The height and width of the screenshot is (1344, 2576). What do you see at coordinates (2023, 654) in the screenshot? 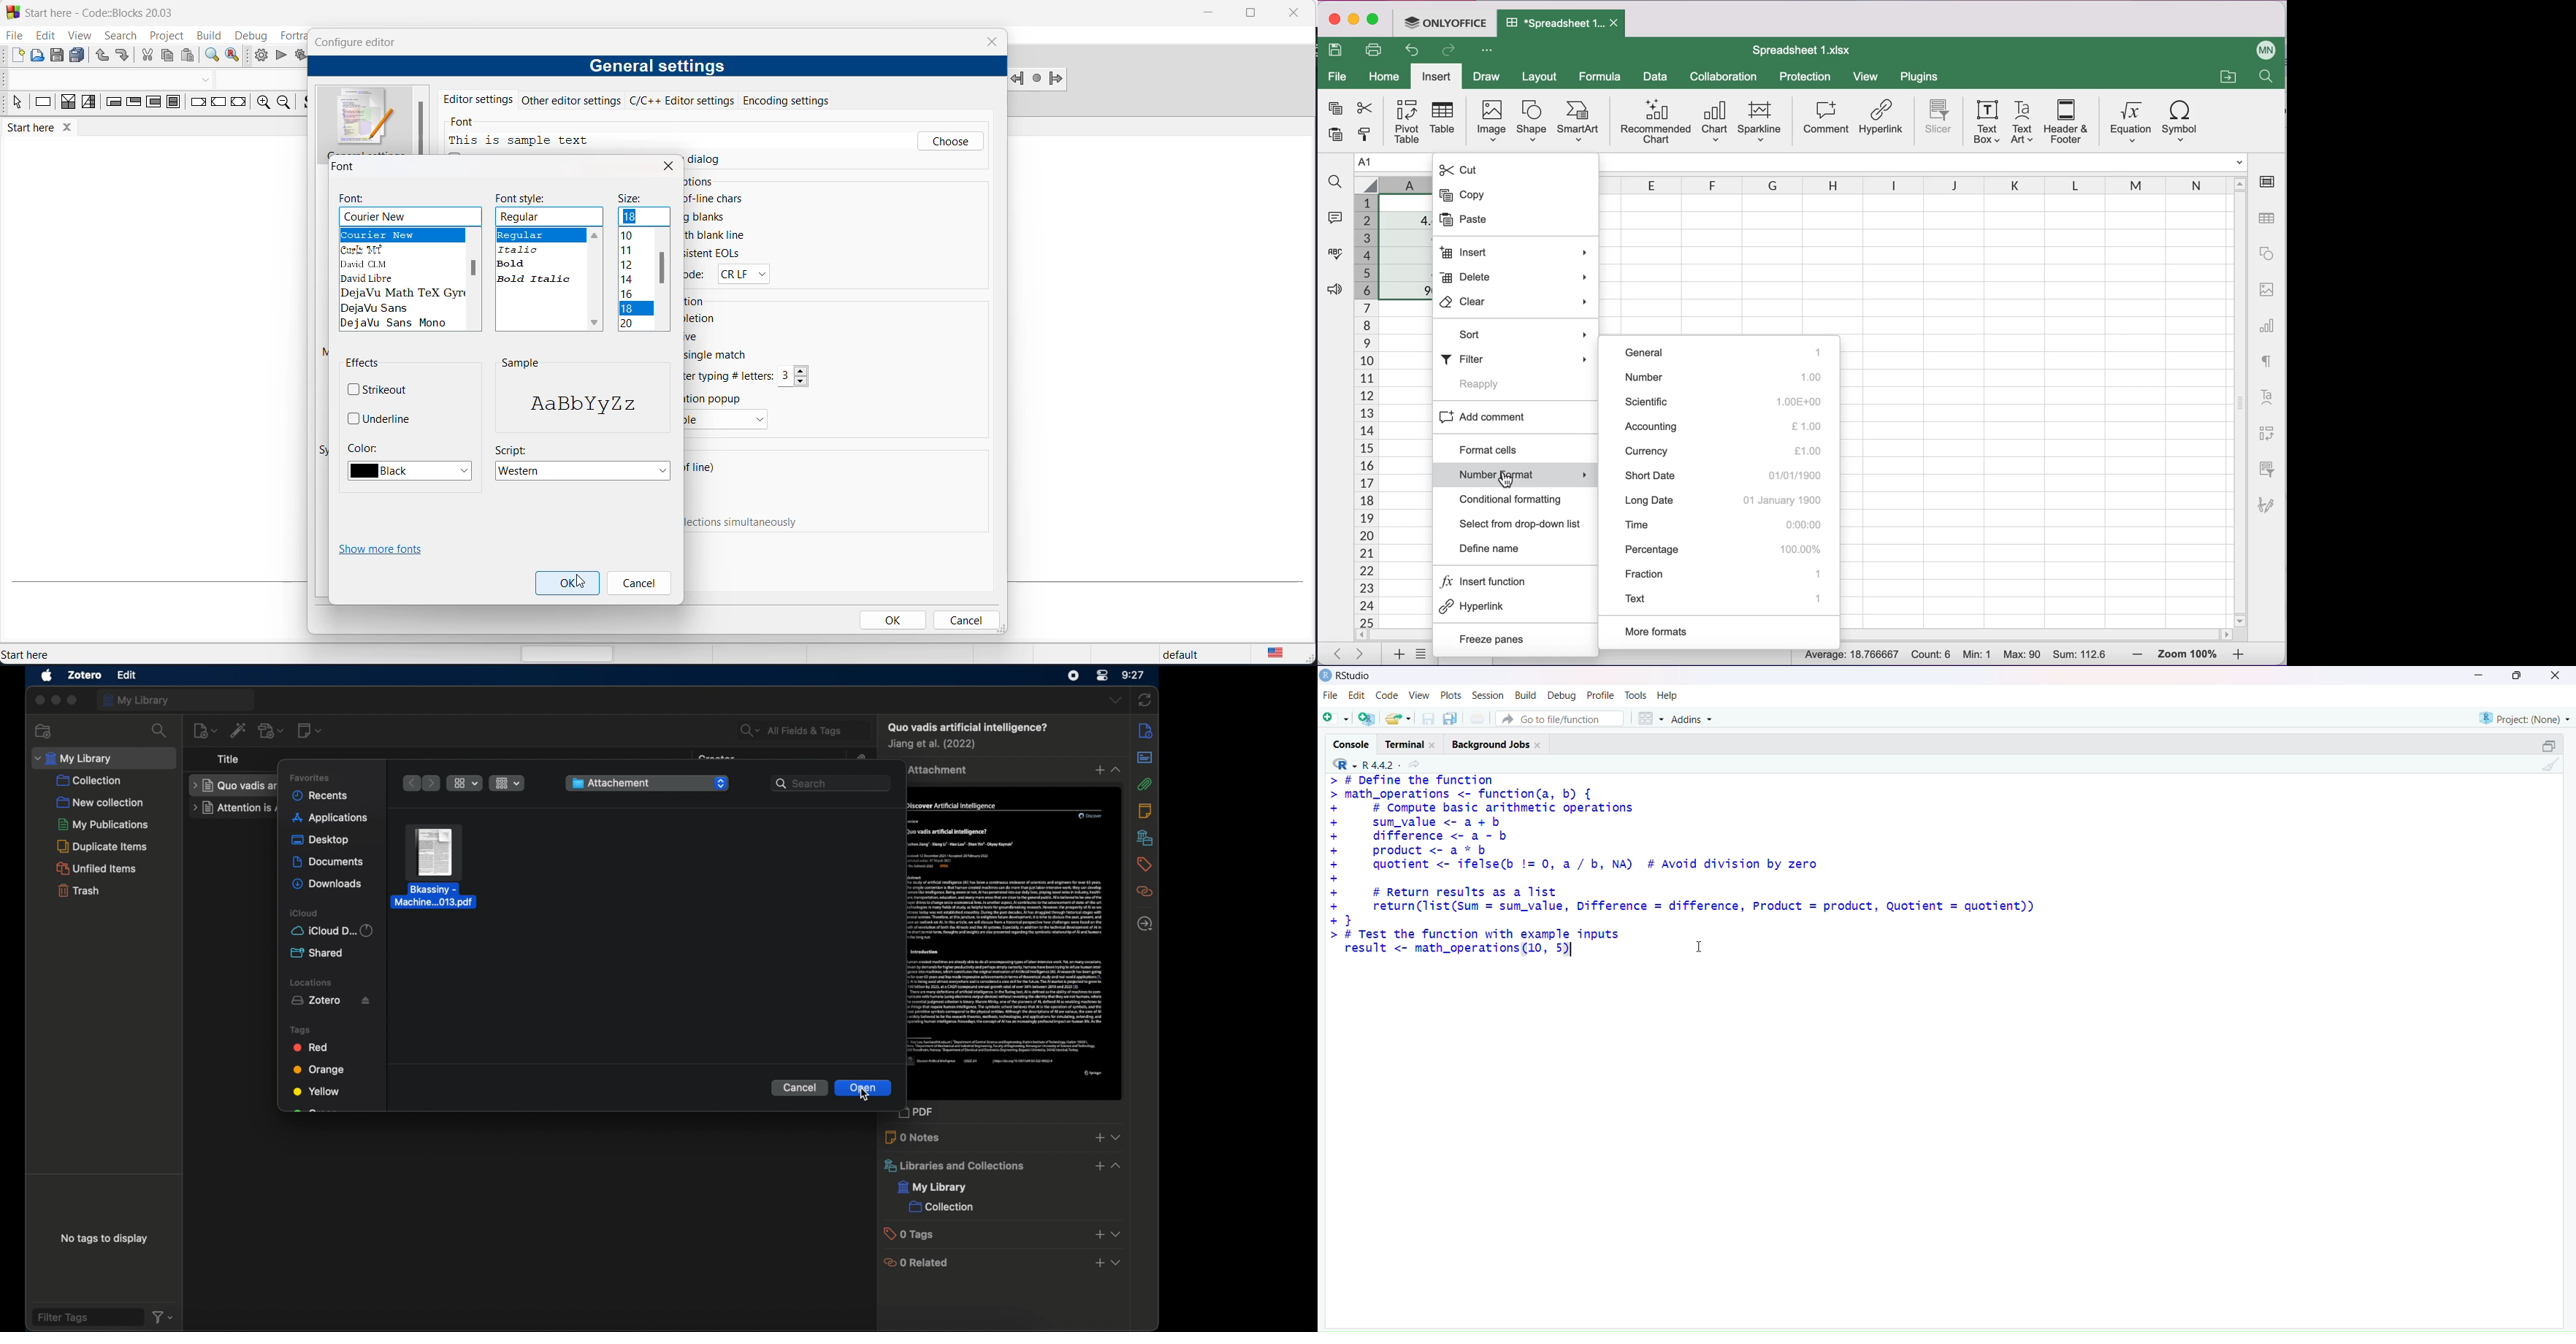
I see `Max: 90` at bounding box center [2023, 654].